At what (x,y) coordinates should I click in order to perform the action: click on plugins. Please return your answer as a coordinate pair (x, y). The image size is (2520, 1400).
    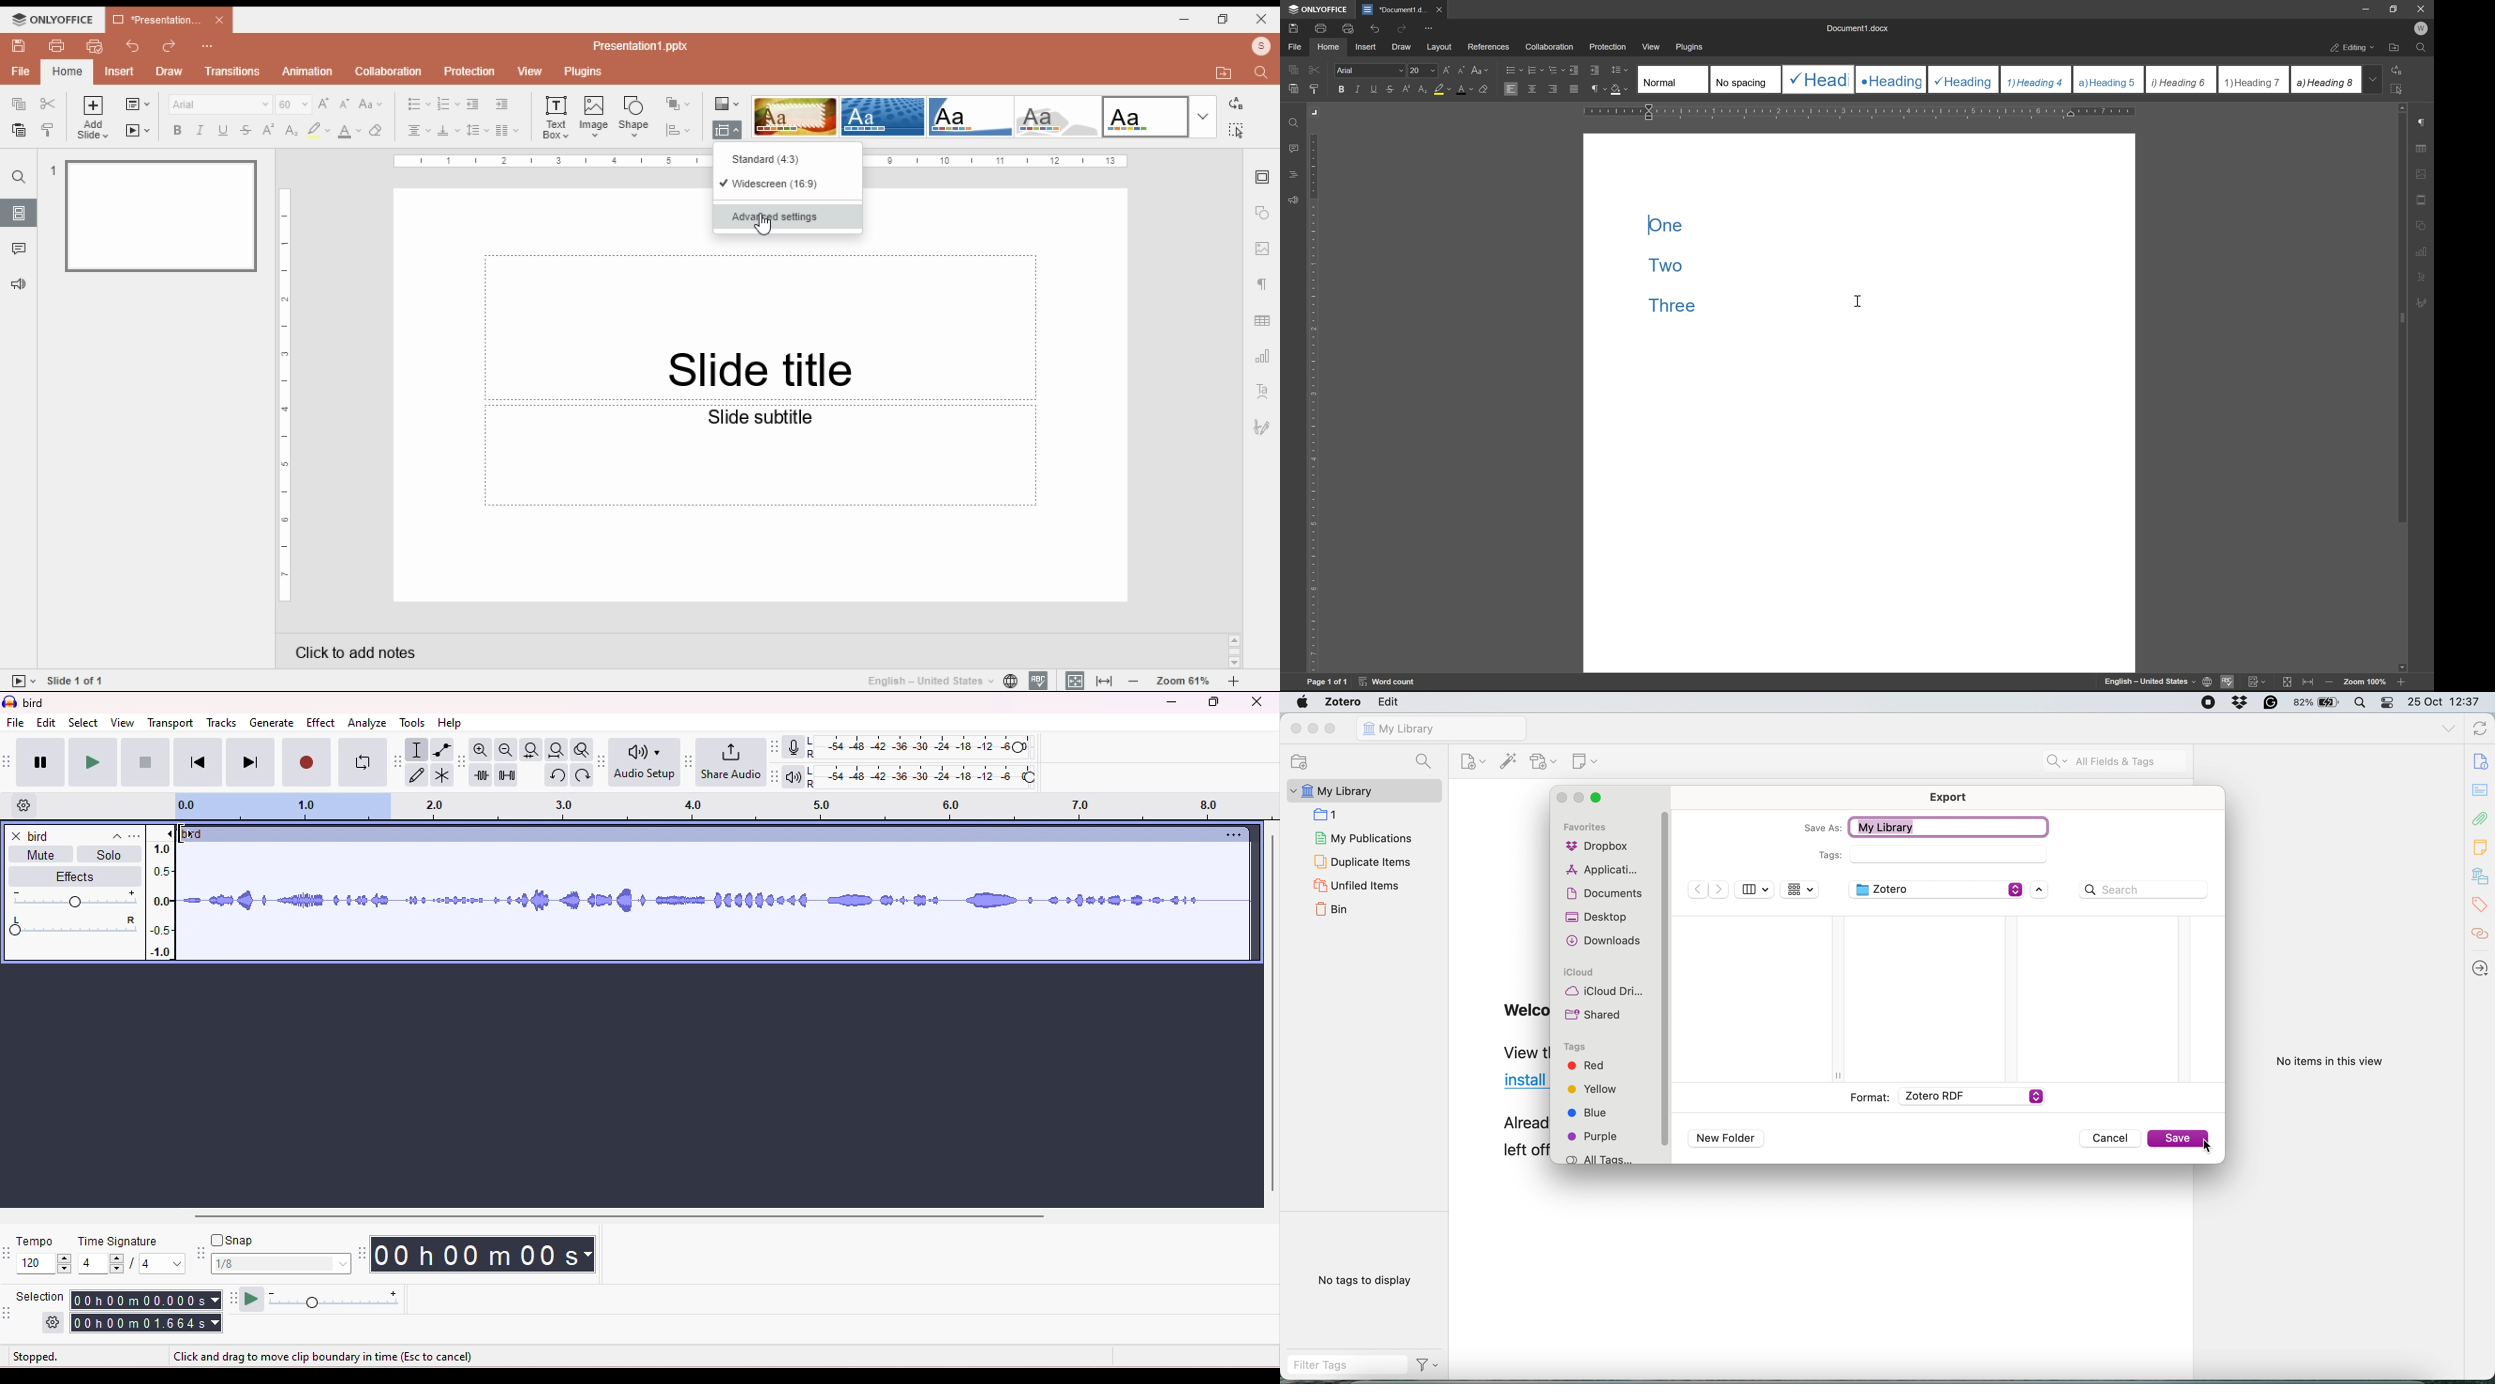
    Looking at the image, I should click on (584, 72).